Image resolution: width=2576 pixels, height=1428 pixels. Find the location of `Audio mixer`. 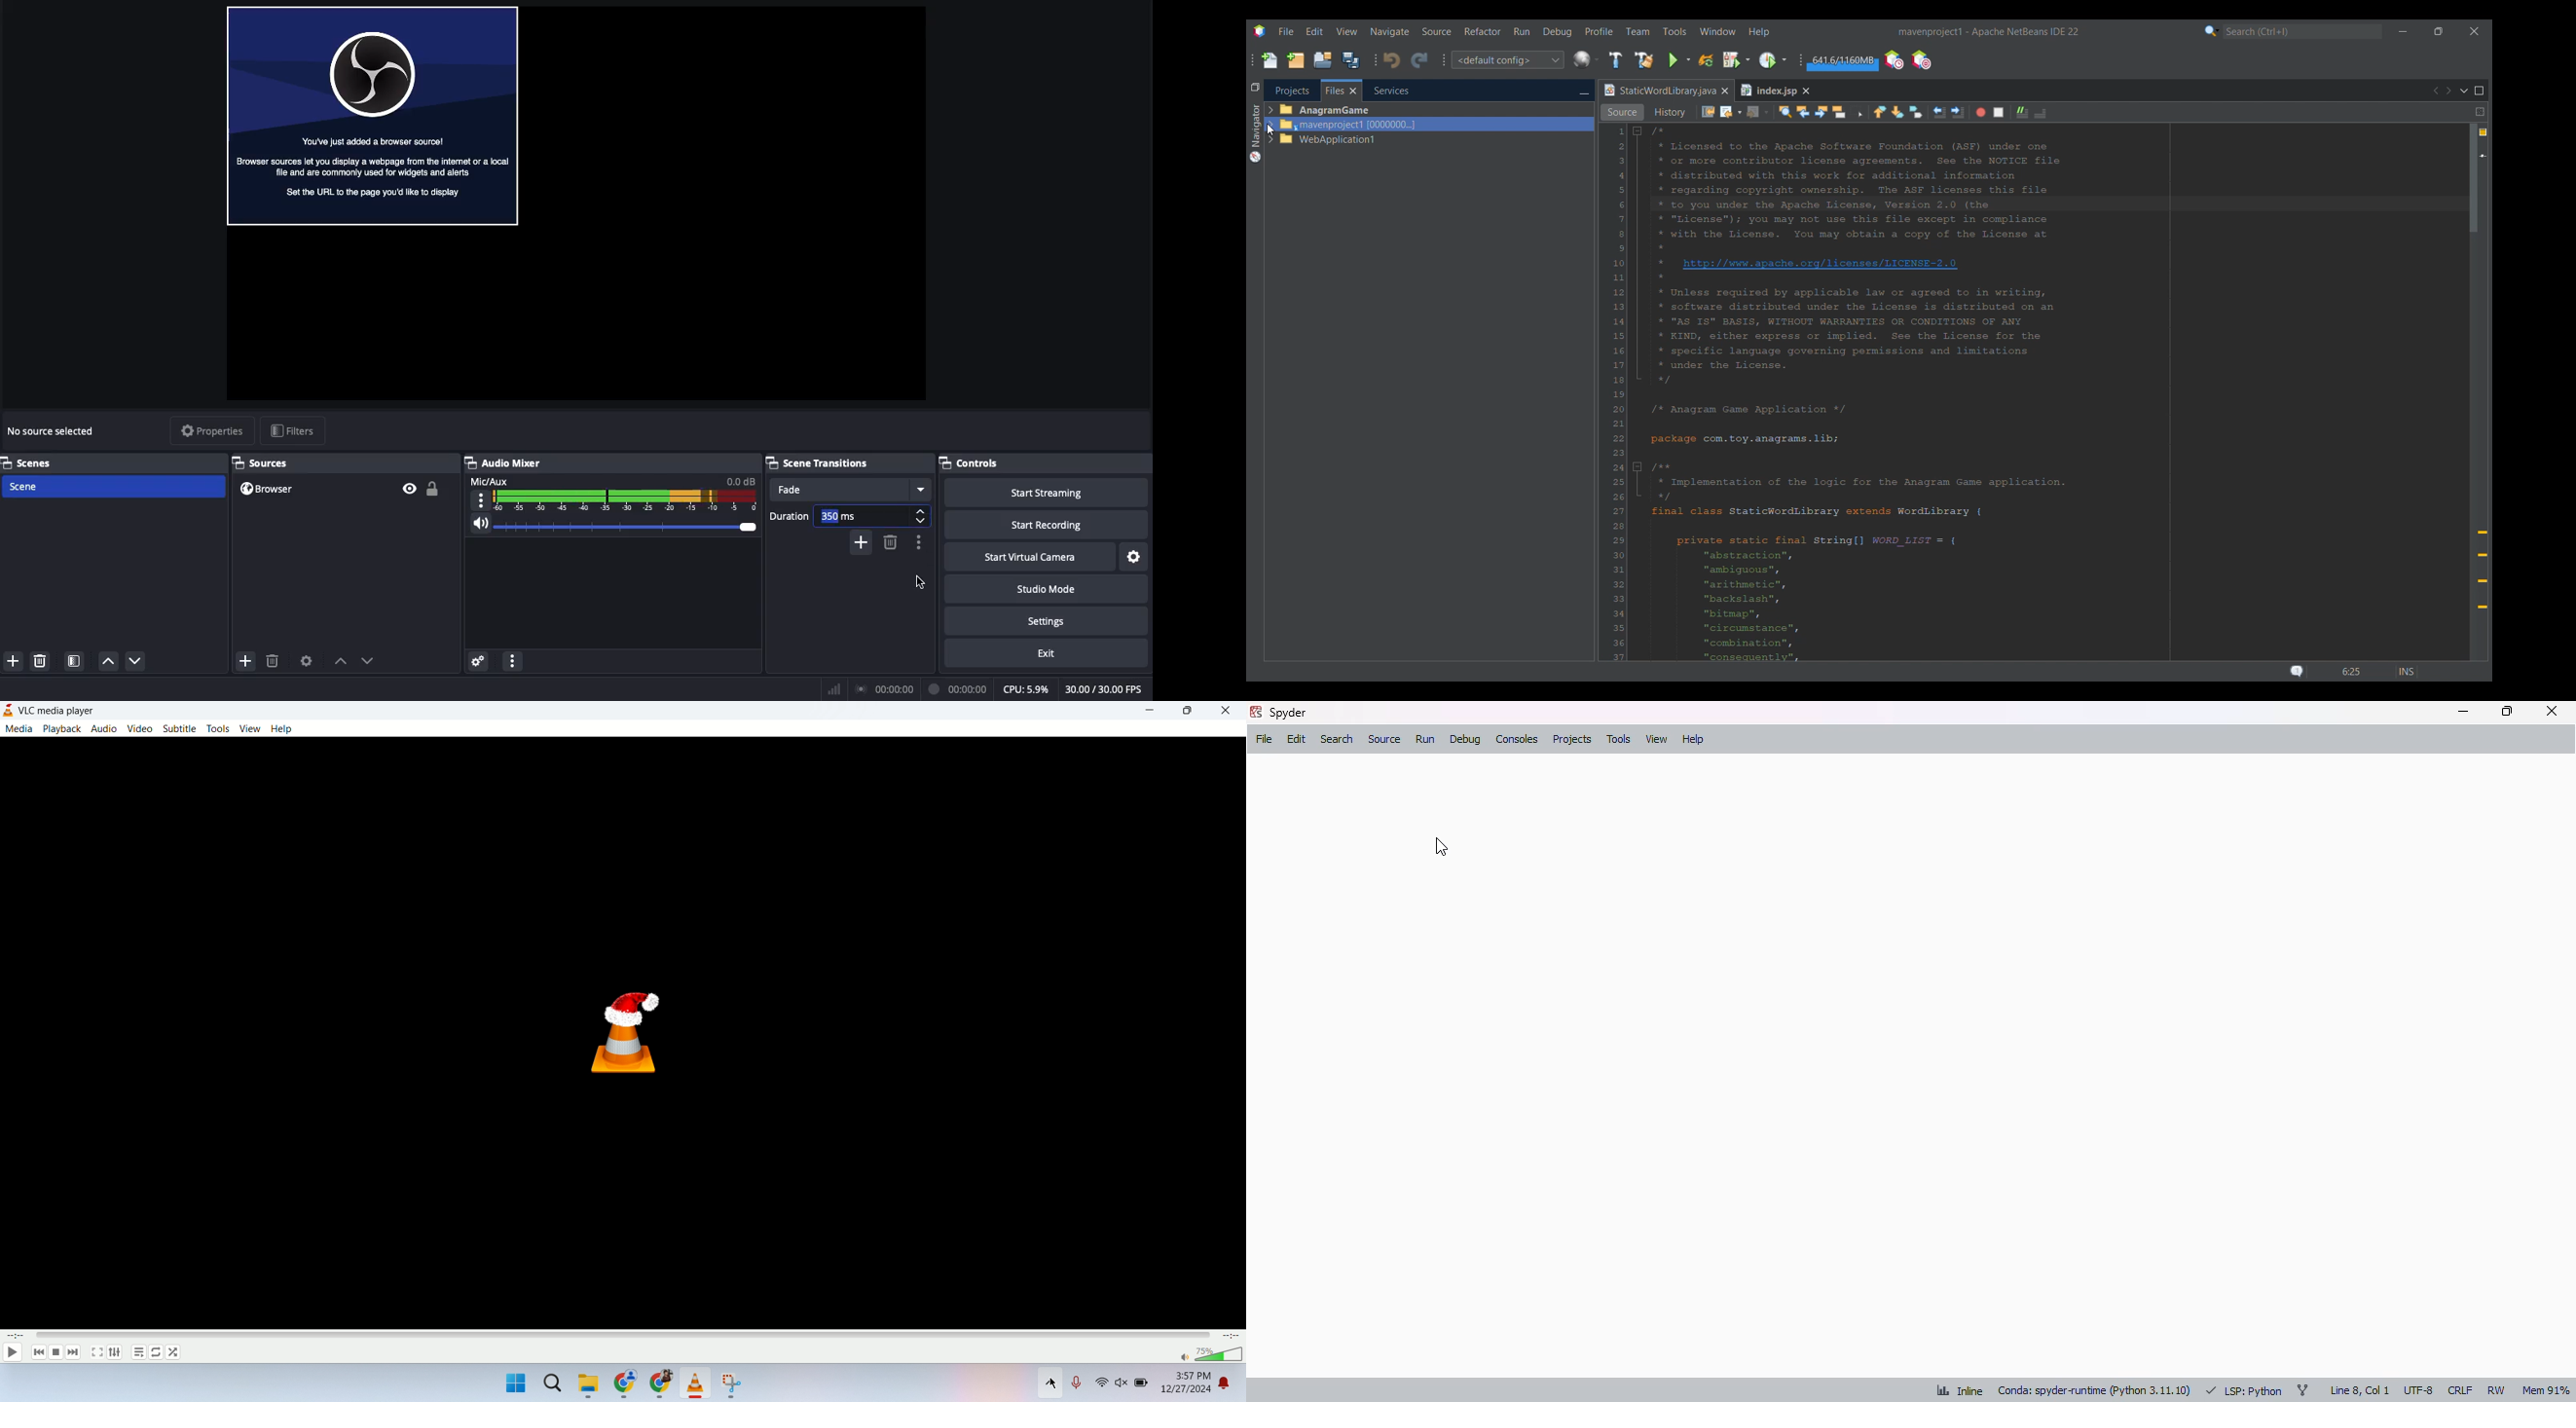

Audio mixer is located at coordinates (506, 462).